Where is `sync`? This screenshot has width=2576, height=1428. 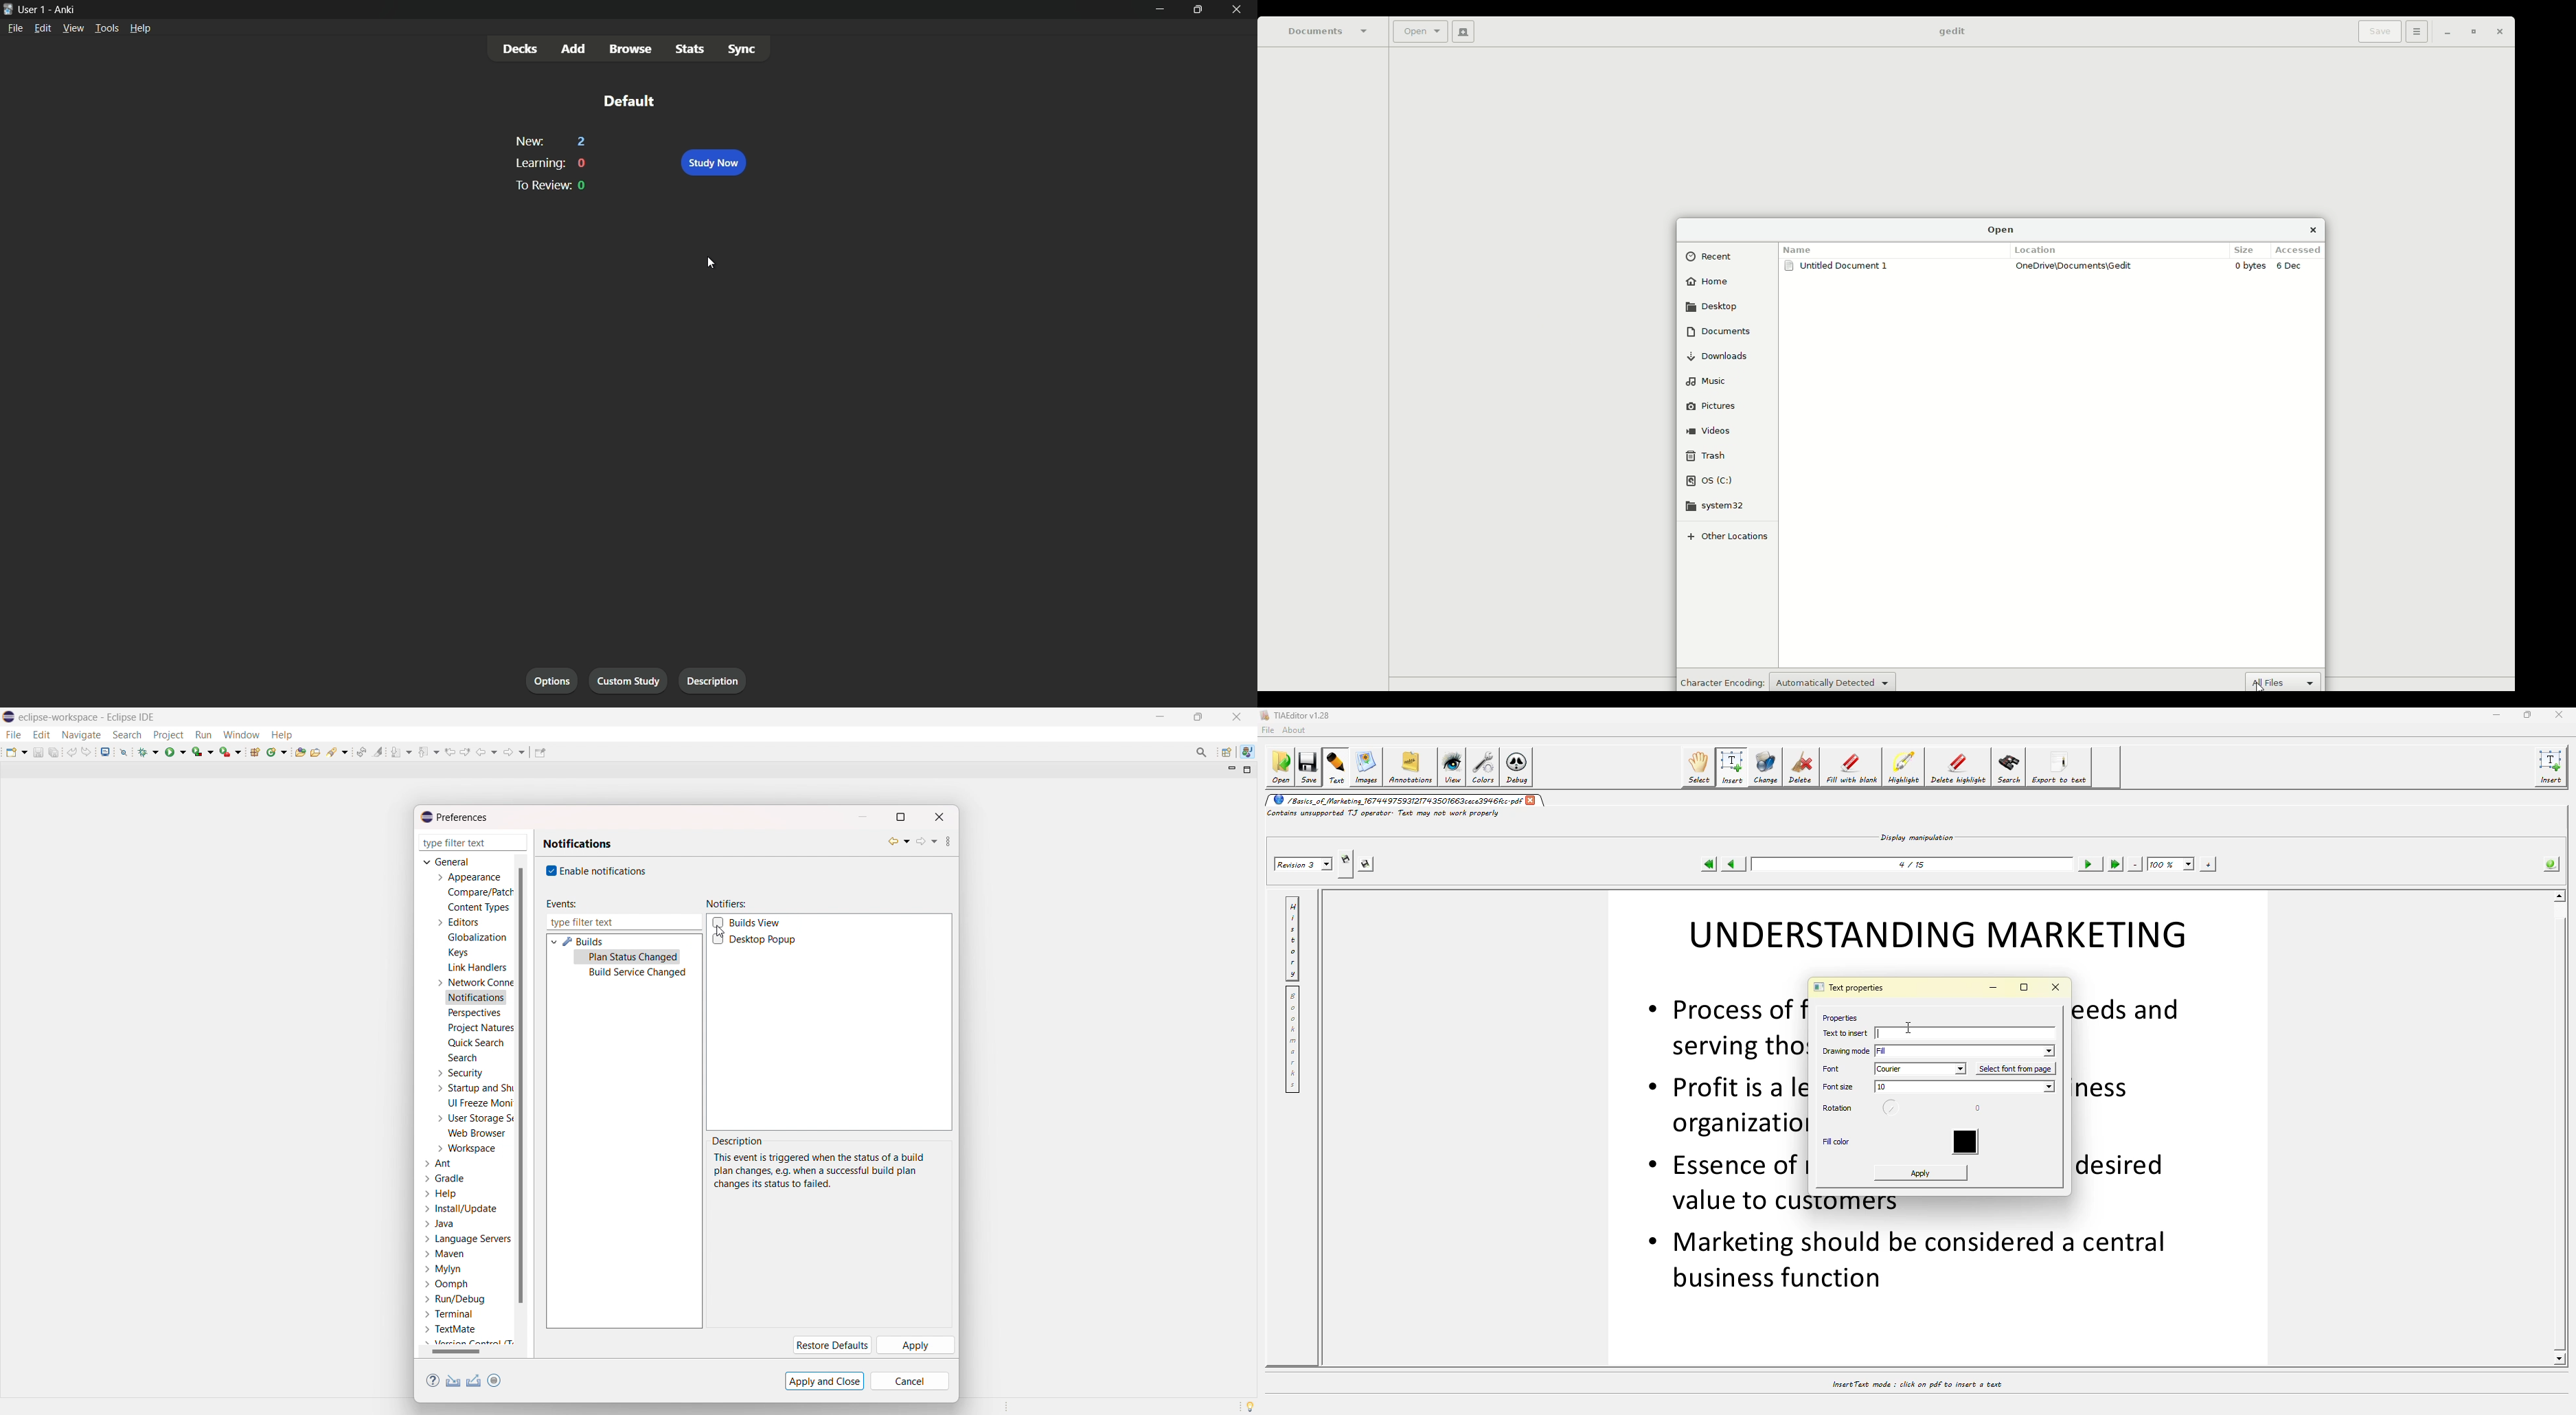 sync is located at coordinates (744, 50).